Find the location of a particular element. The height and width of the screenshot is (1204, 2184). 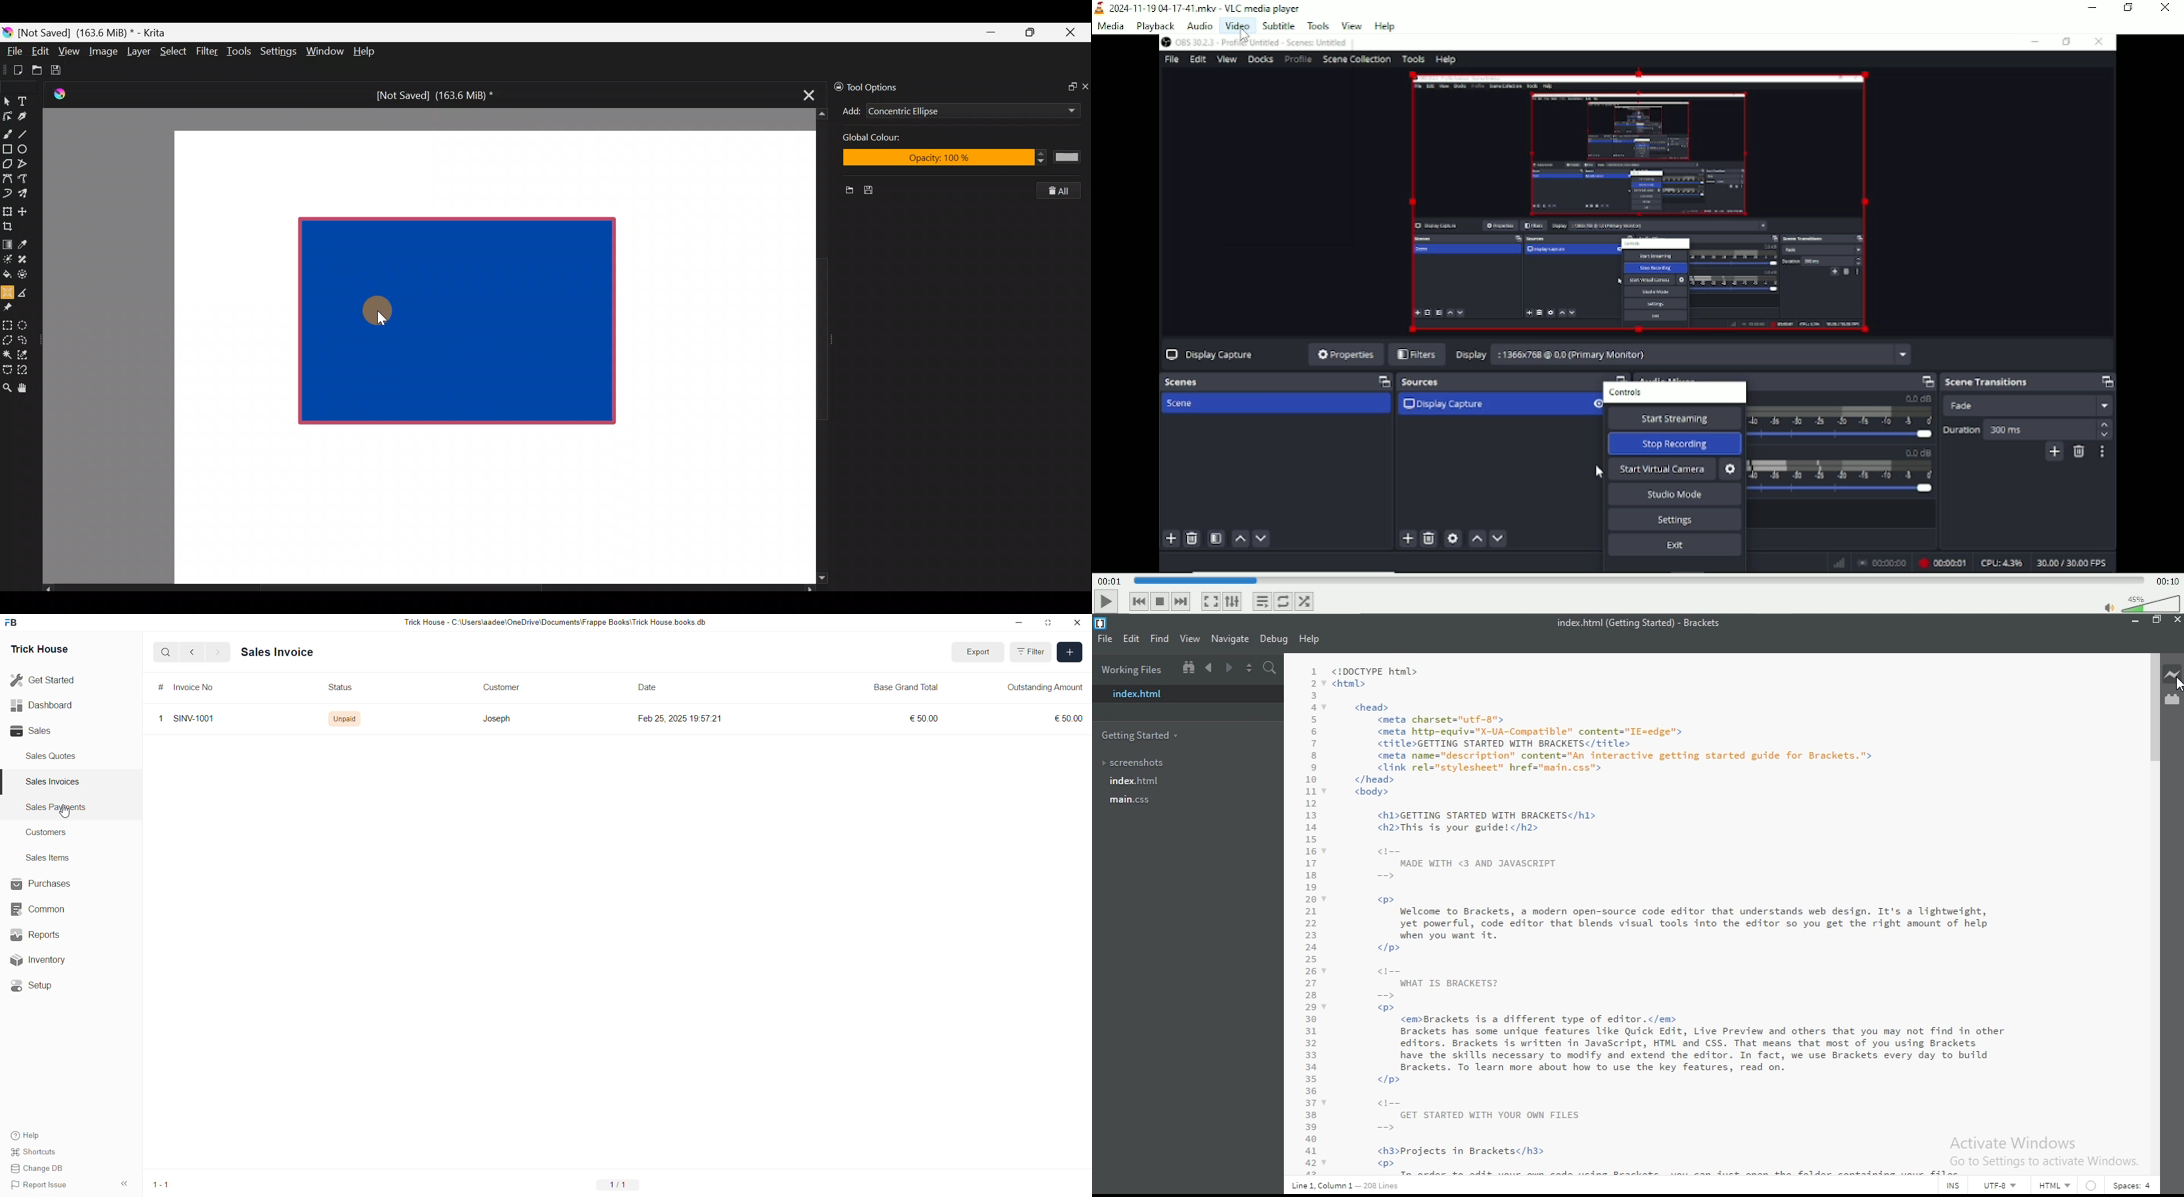

Sales Payments is located at coordinates (57, 807).